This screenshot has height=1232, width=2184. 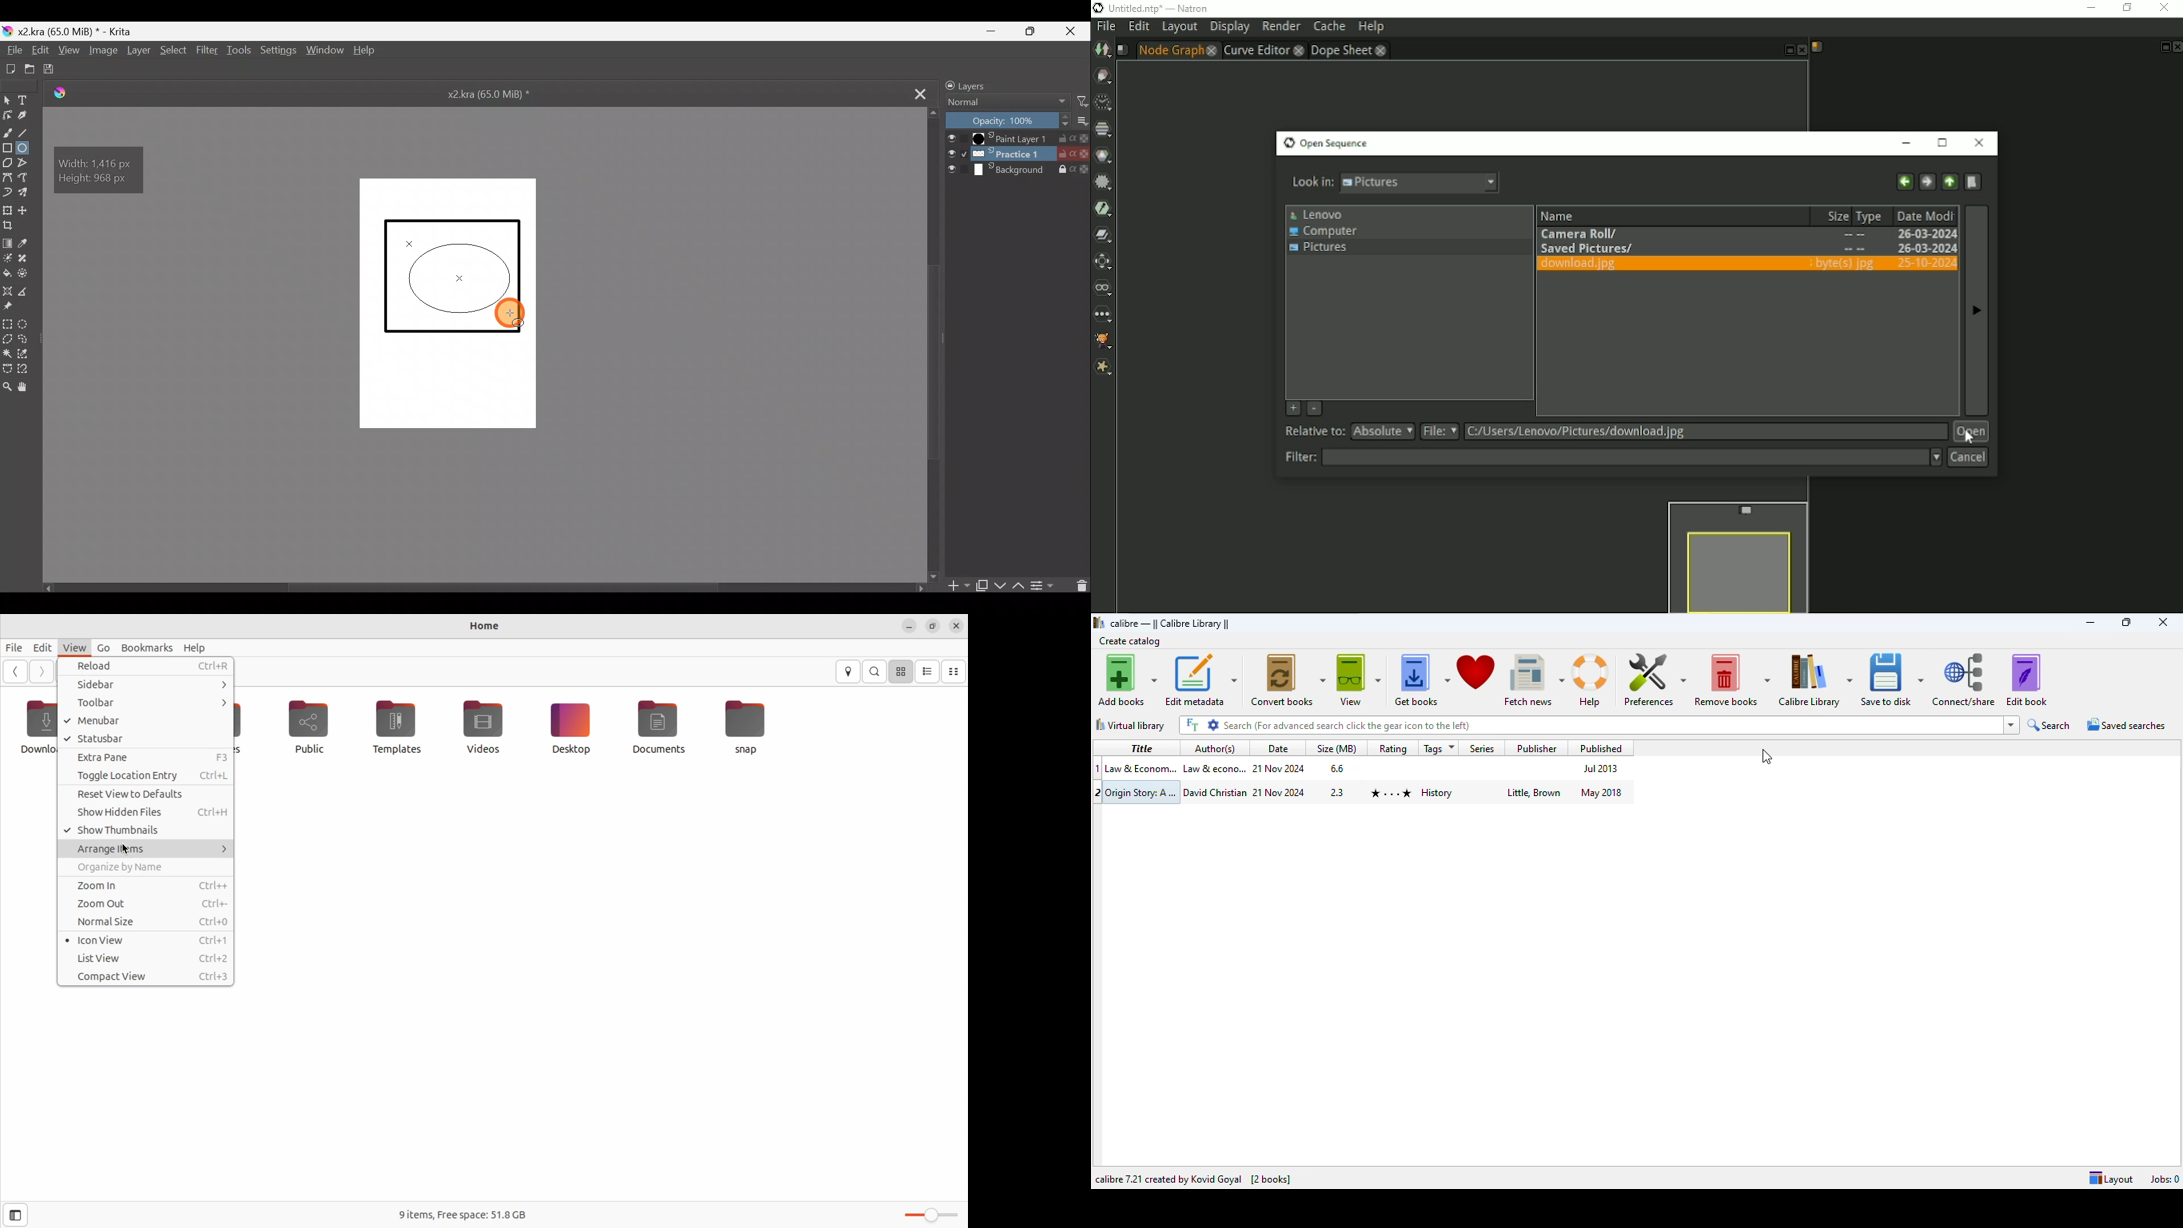 I want to click on create catalog, so click(x=1134, y=640).